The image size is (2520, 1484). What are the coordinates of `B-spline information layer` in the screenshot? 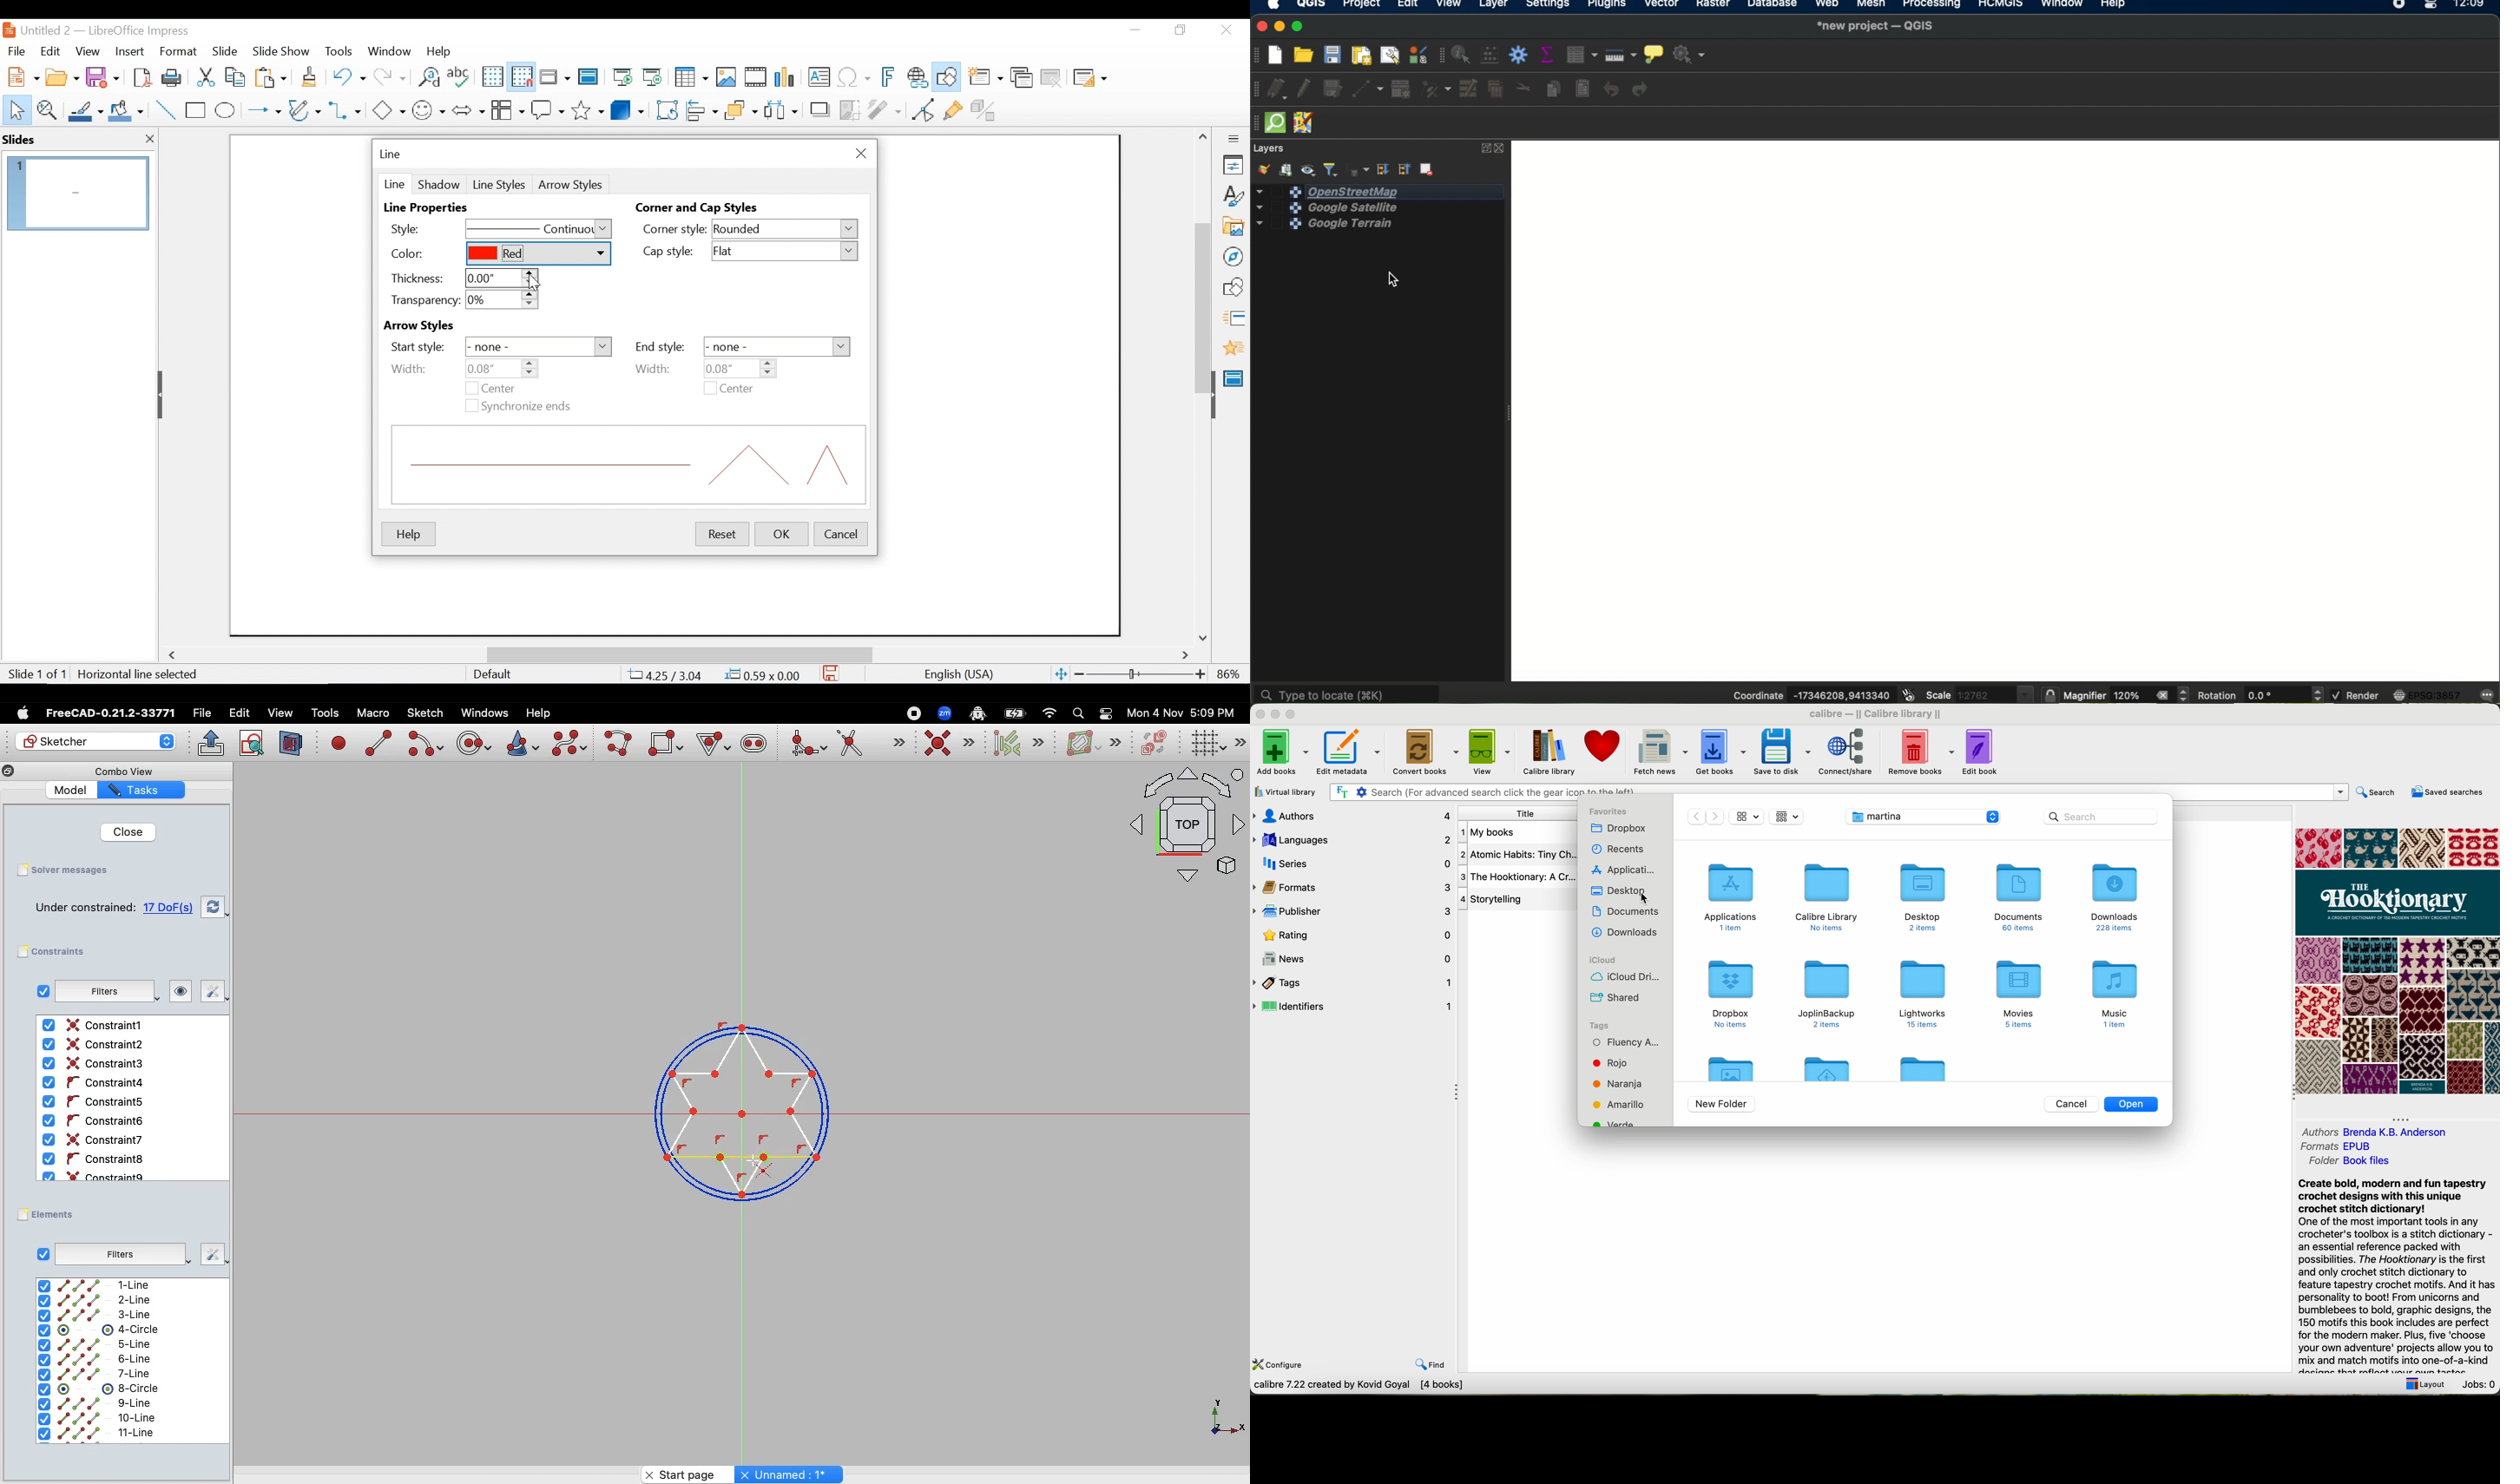 It's located at (1092, 744).